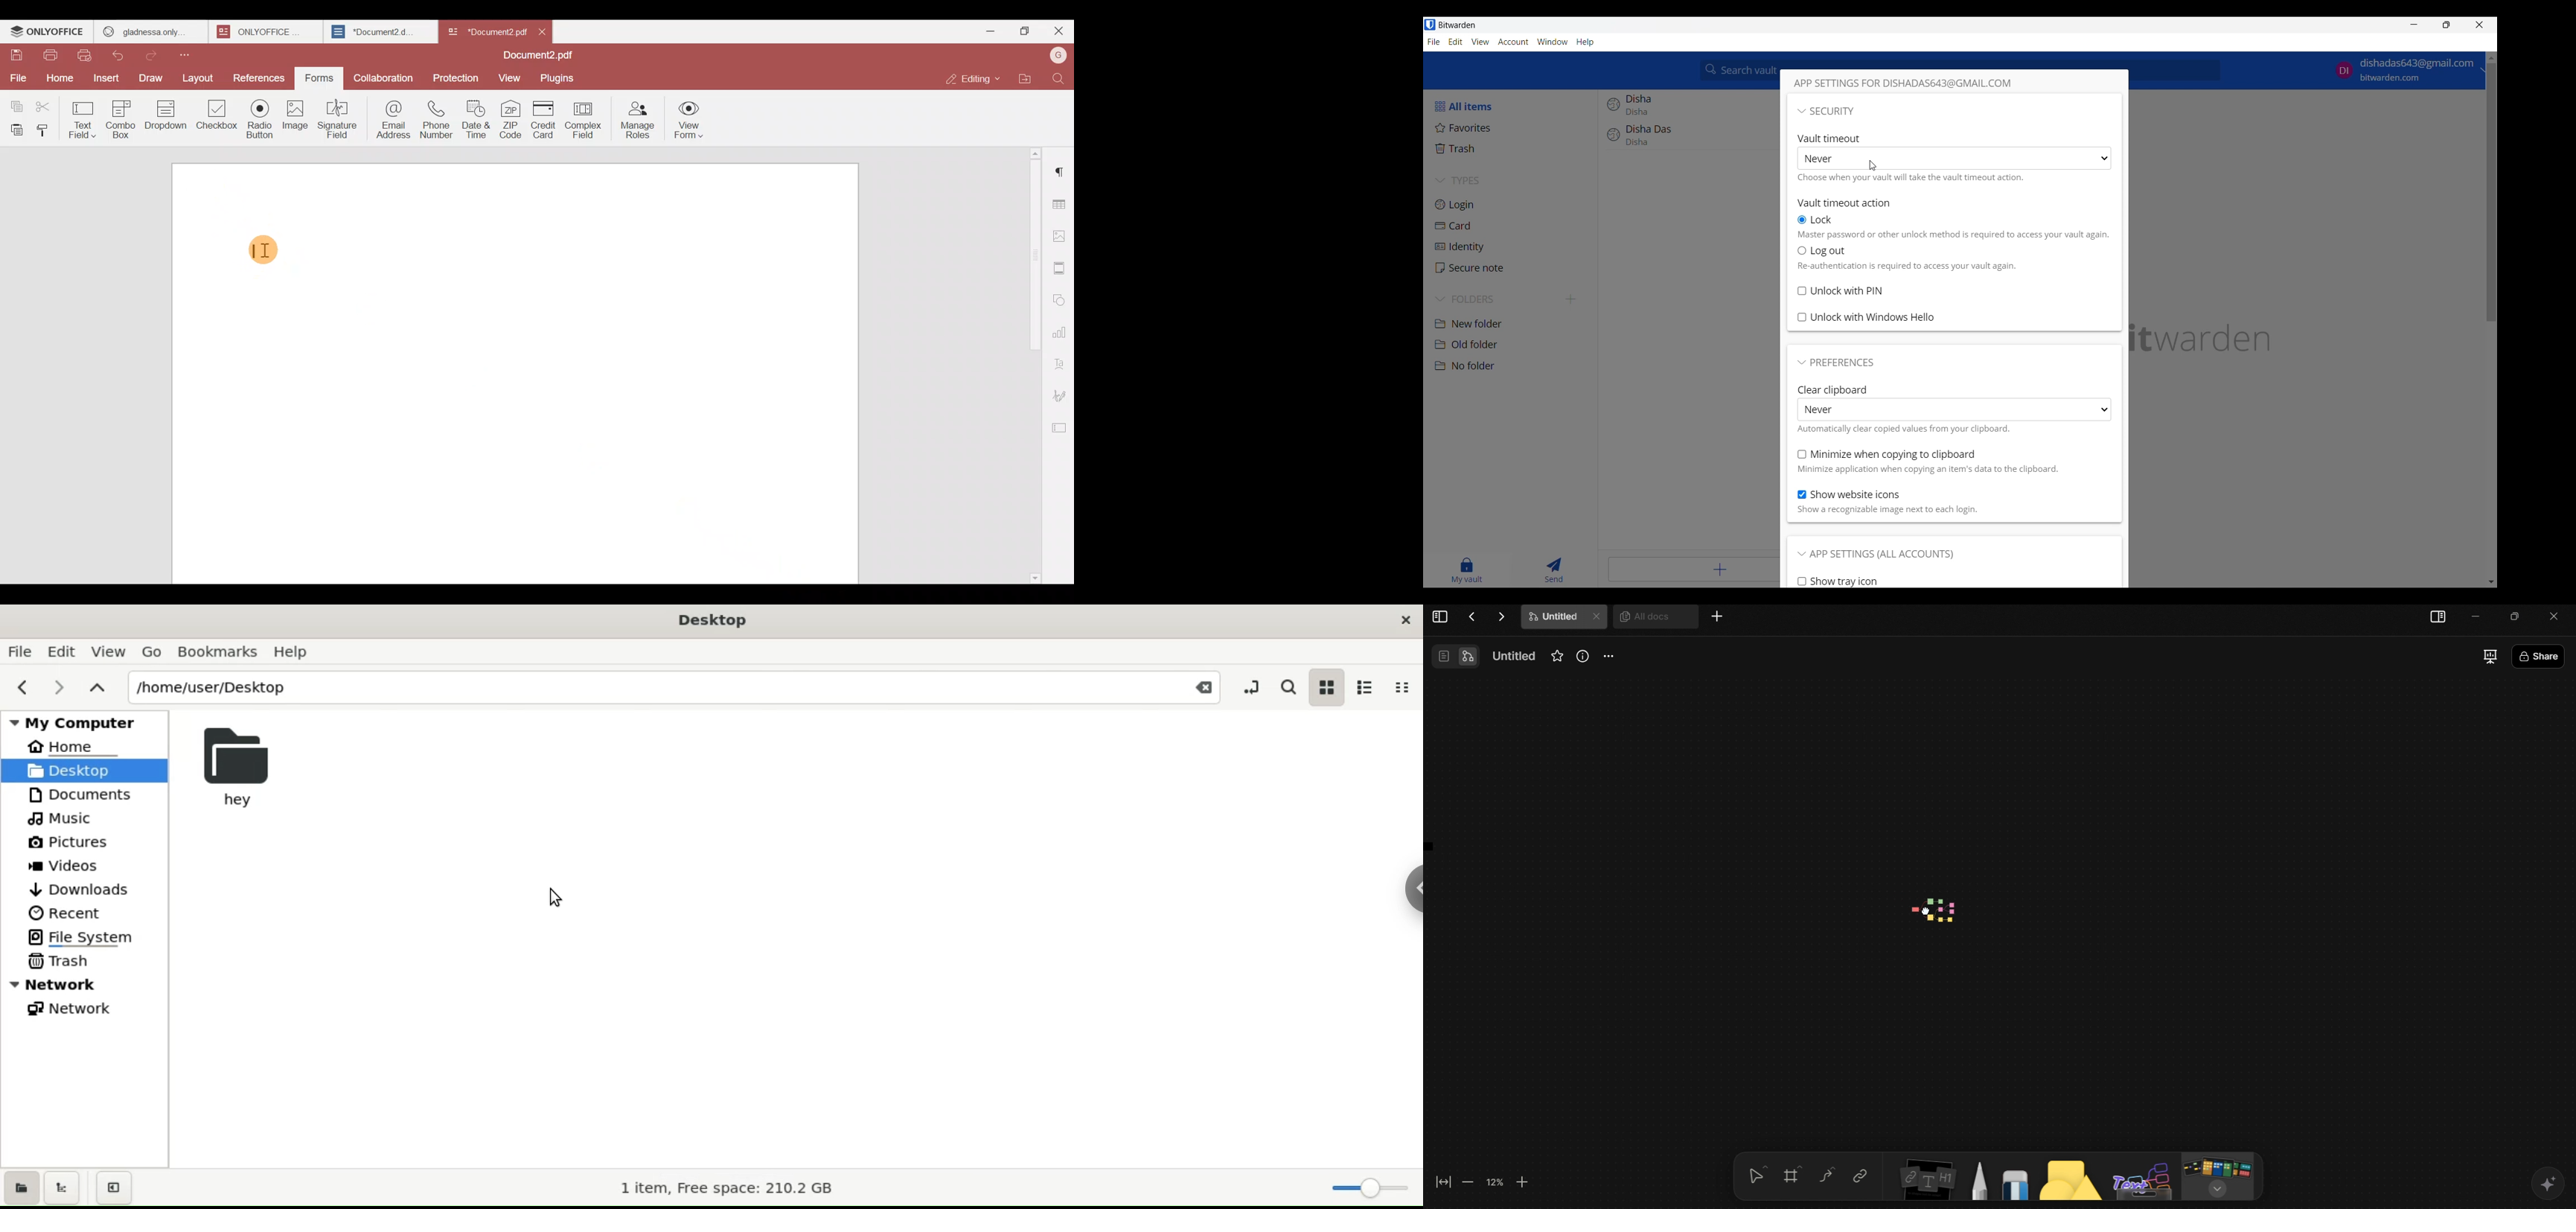  What do you see at coordinates (1513, 324) in the screenshot?
I see `New folder` at bounding box center [1513, 324].